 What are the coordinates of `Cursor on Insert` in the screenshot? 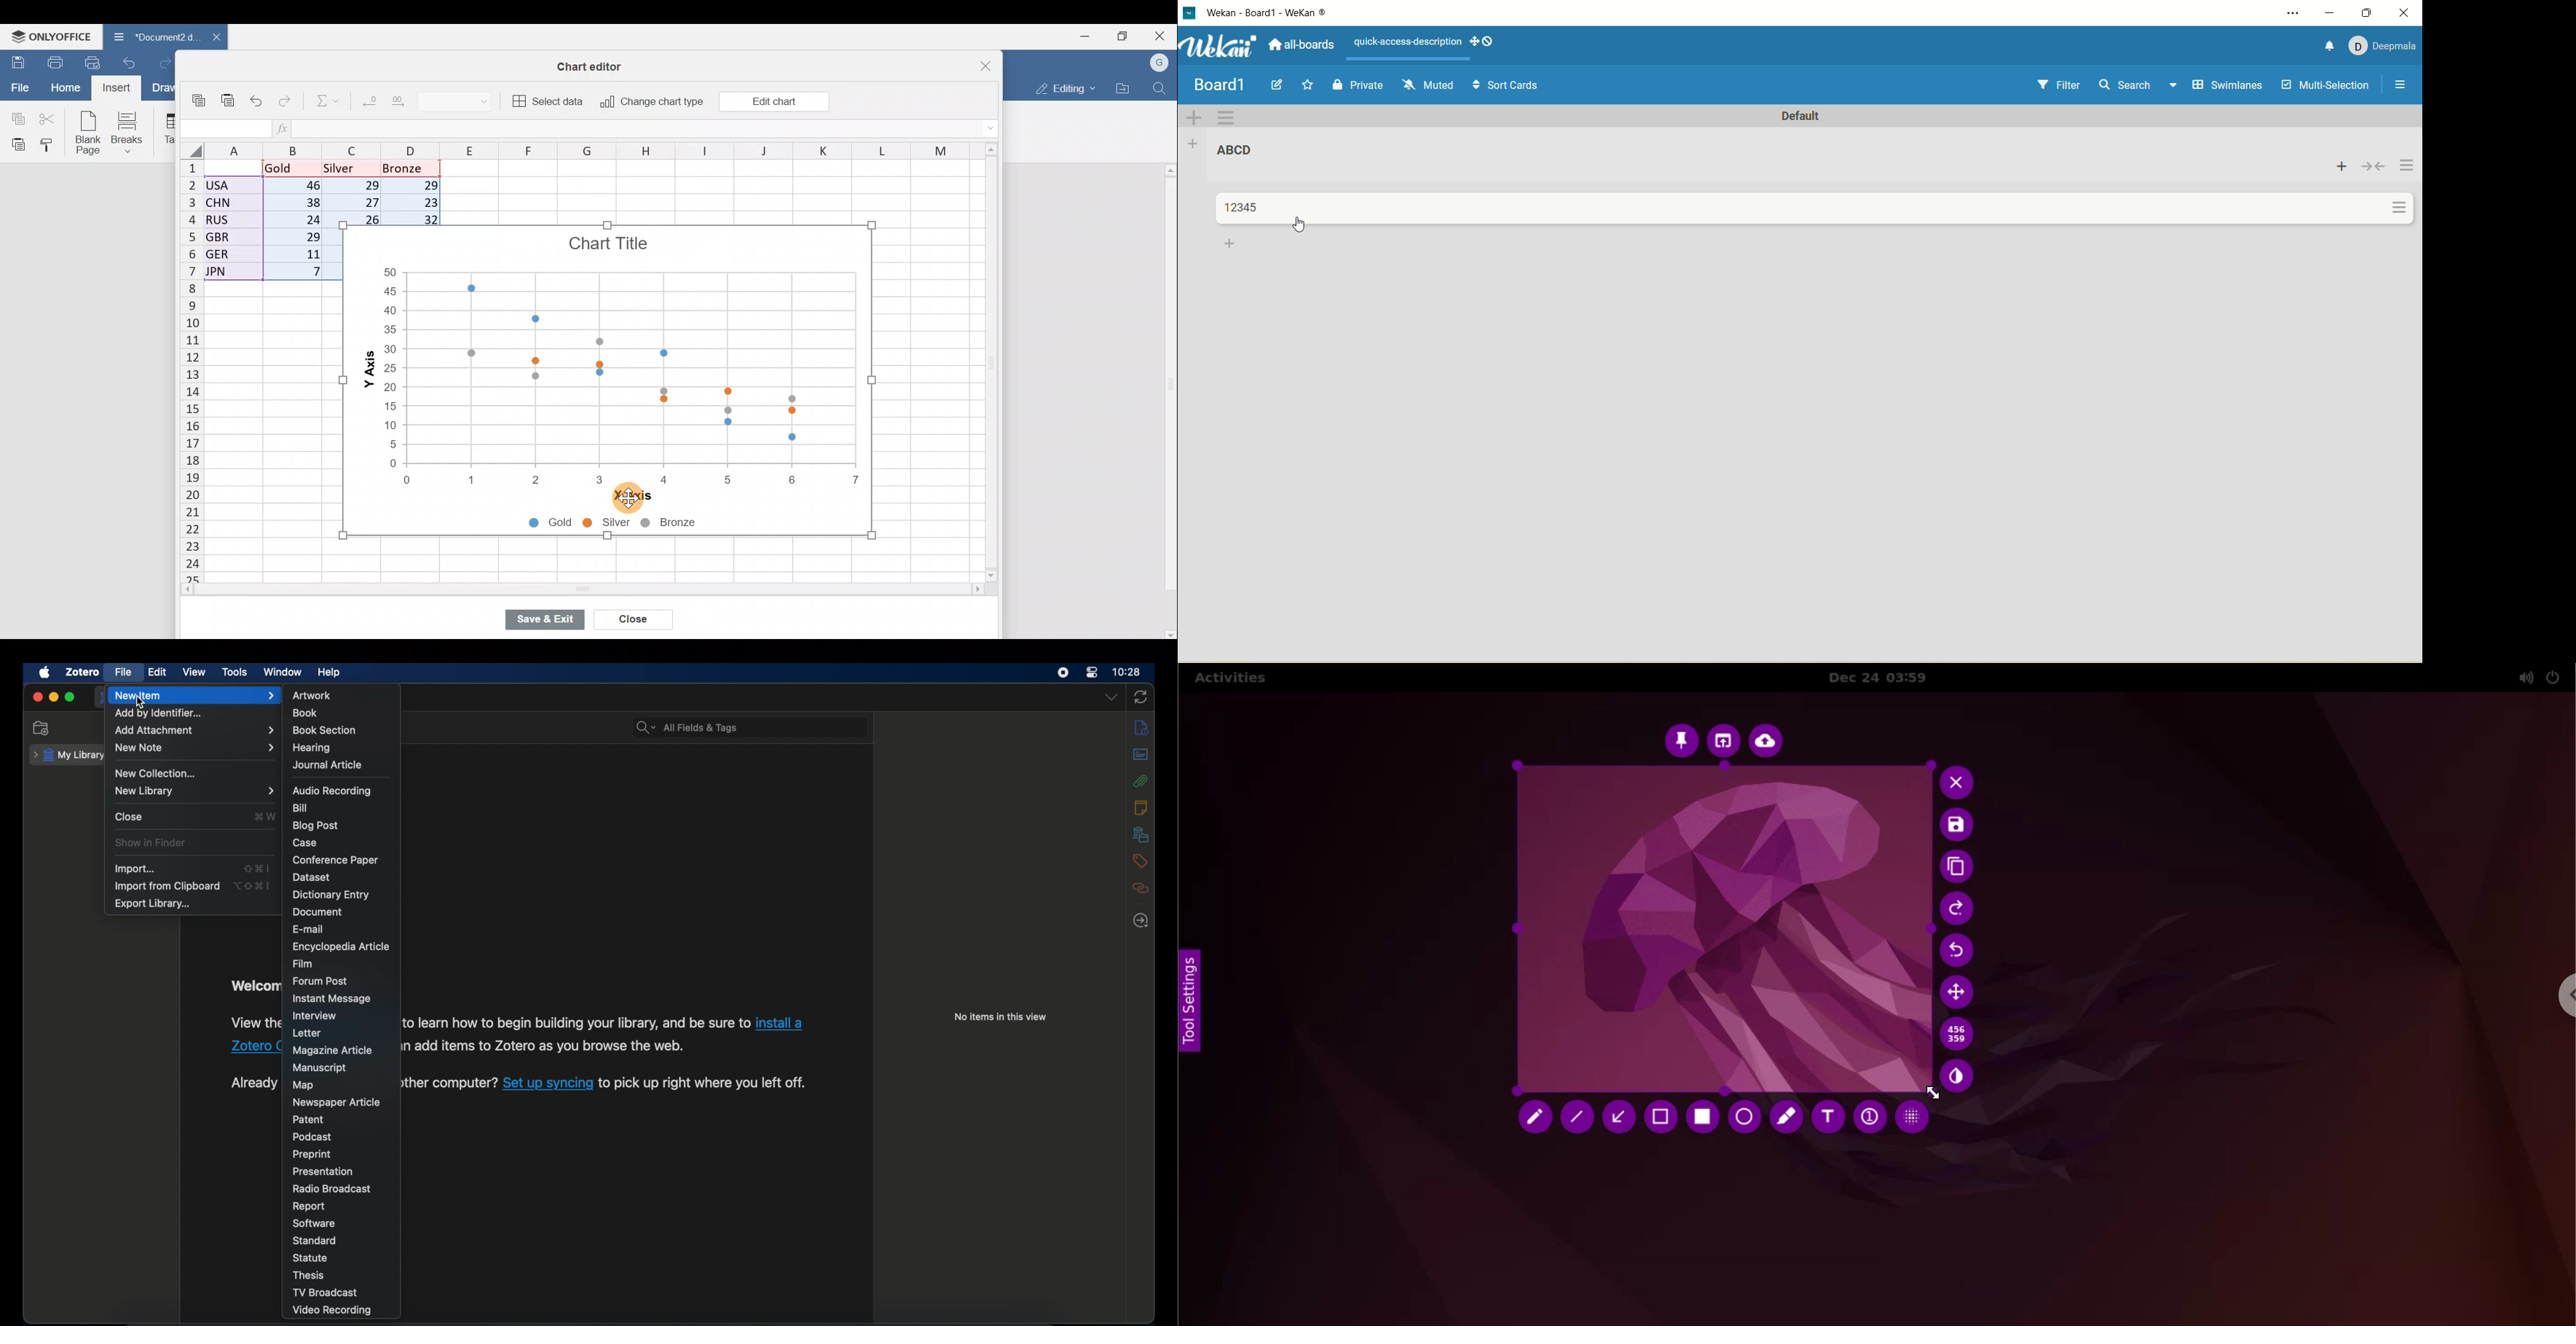 It's located at (114, 90).